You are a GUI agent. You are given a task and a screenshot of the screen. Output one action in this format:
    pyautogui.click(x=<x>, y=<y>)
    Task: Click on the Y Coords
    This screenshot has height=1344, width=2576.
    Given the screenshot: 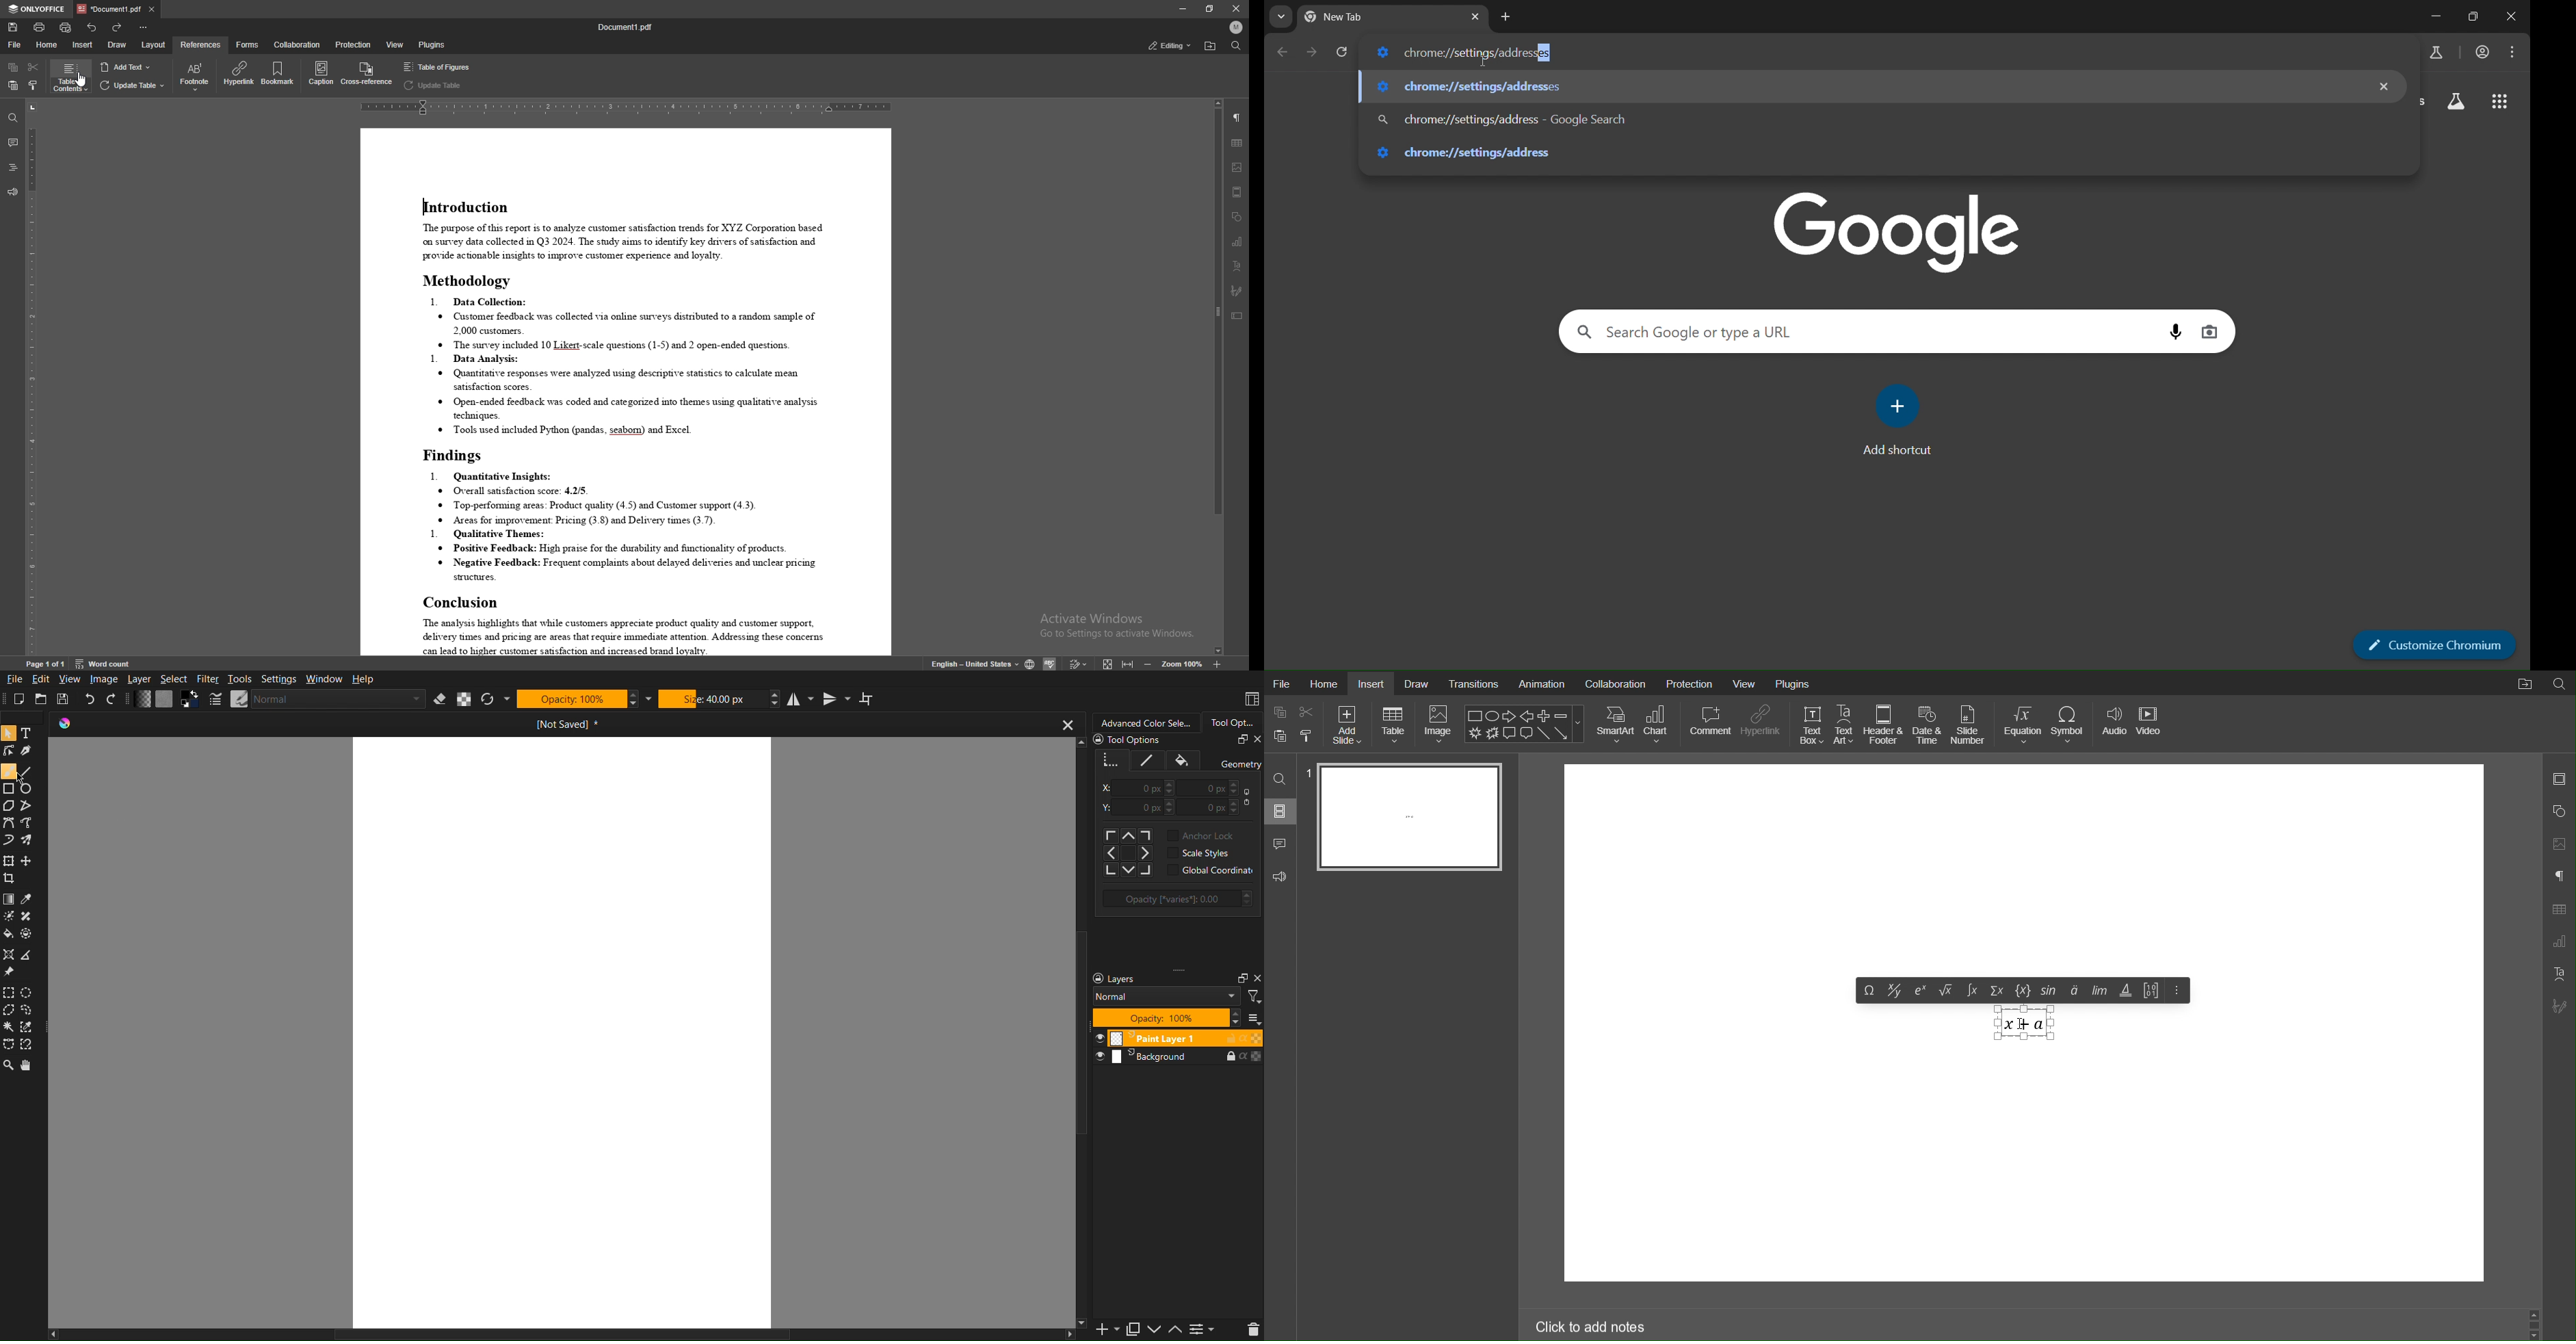 What is the action you would take?
    pyautogui.click(x=1175, y=808)
    